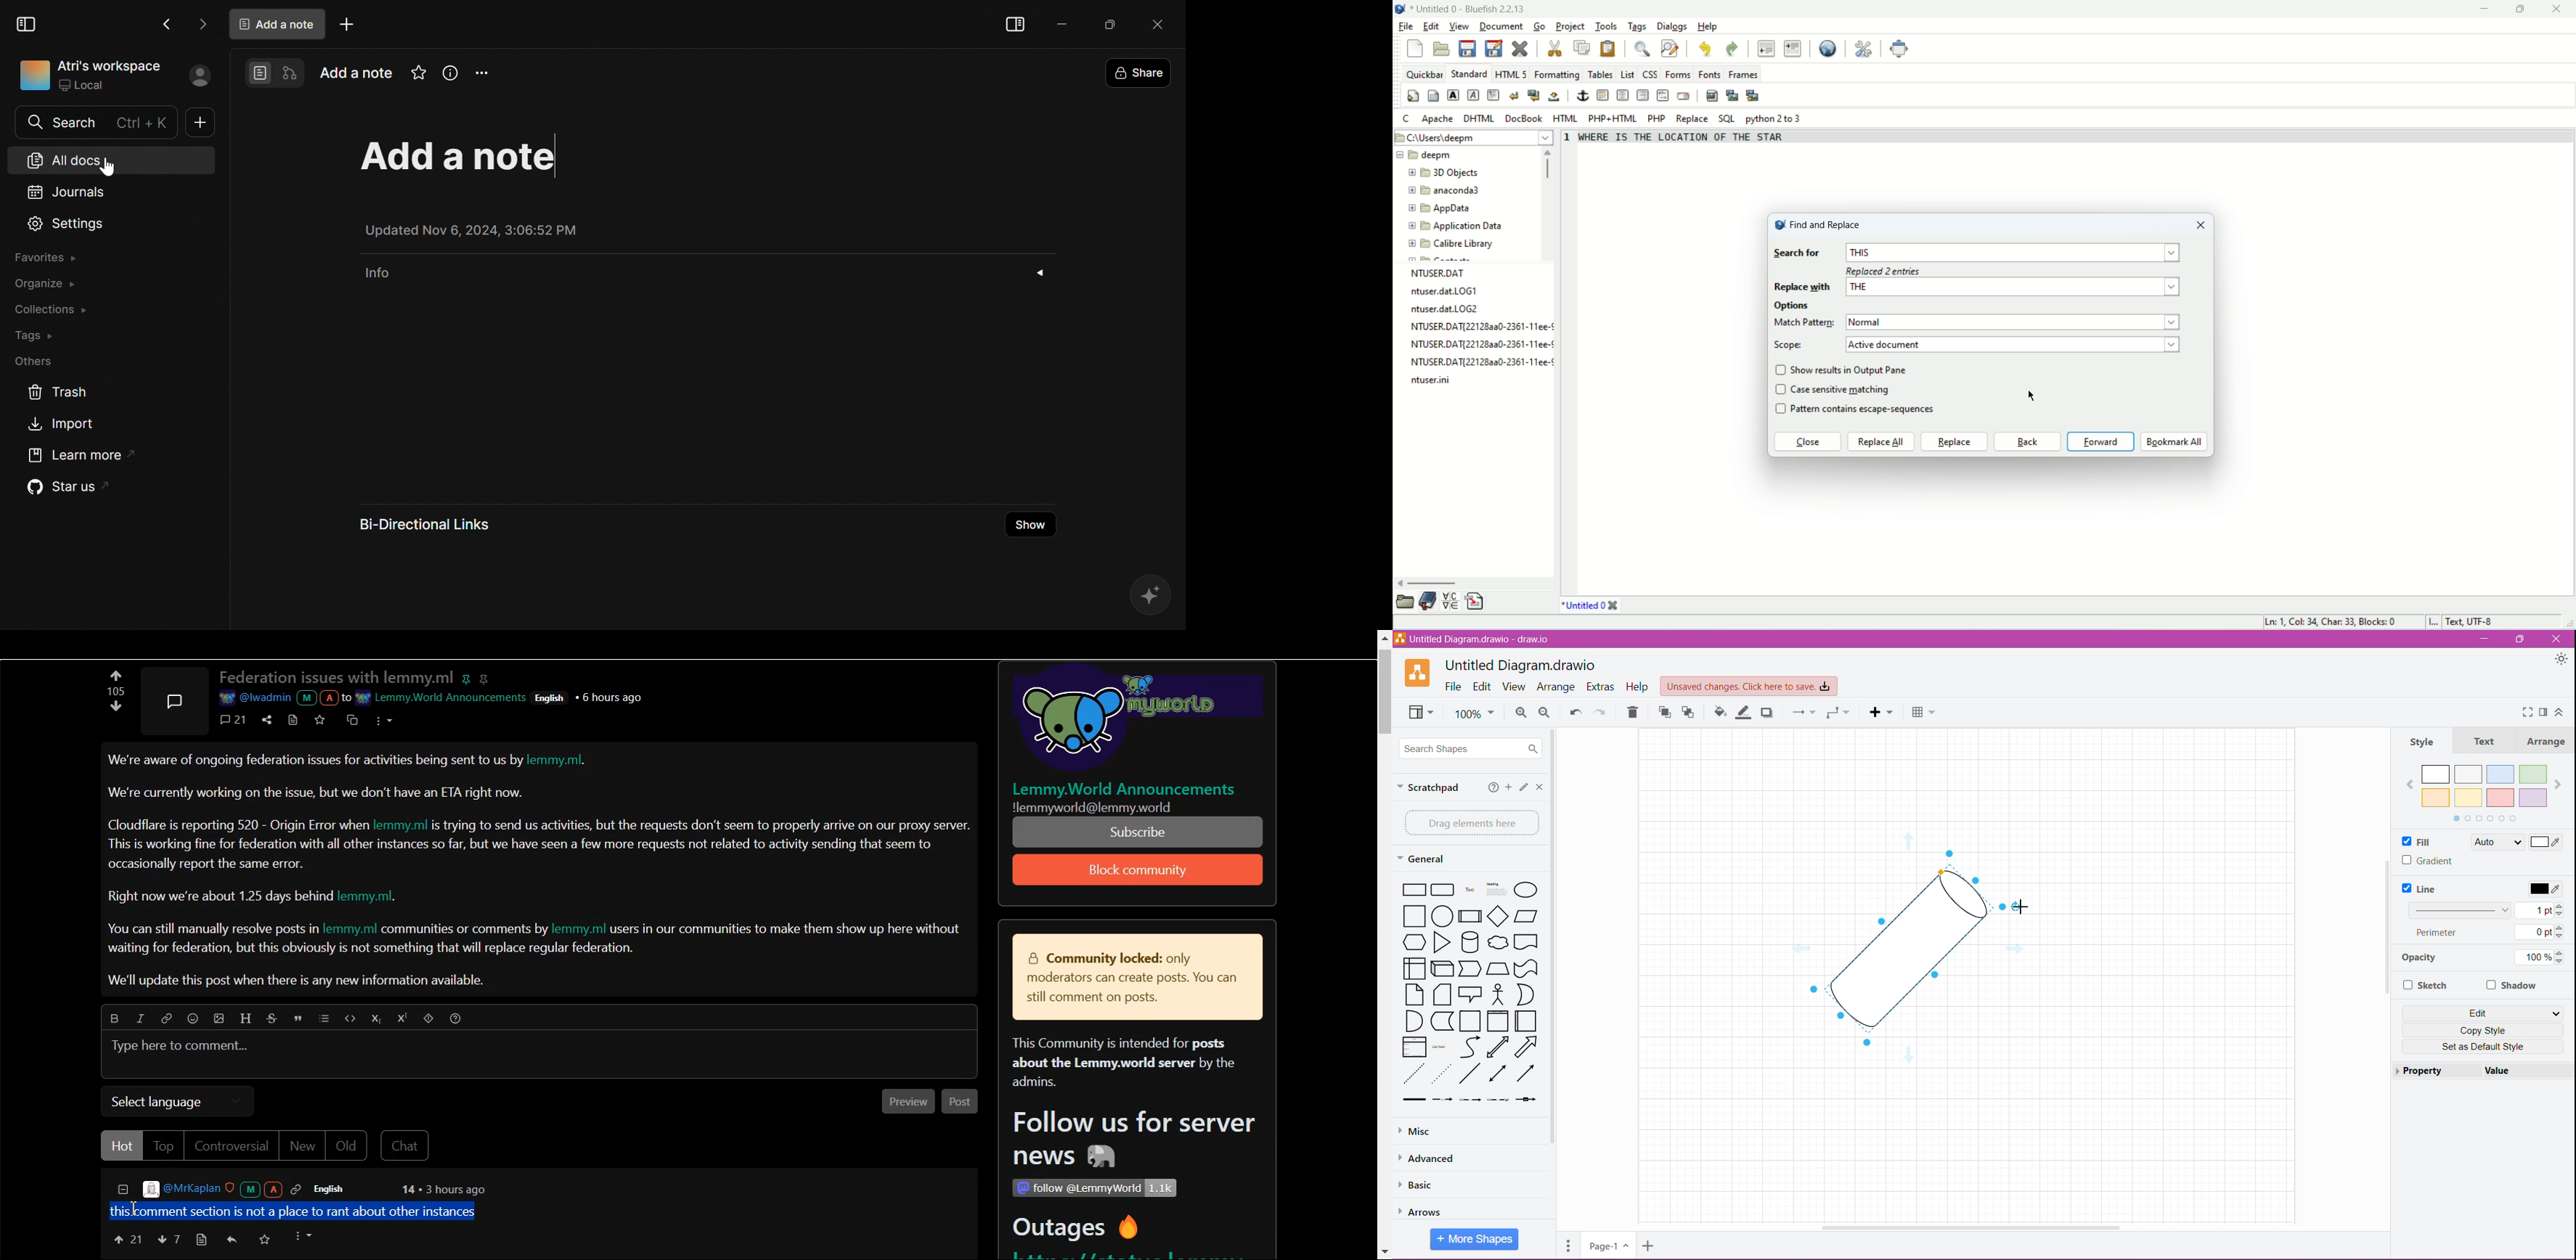  I want to click on Page-1, so click(1607, 1246).